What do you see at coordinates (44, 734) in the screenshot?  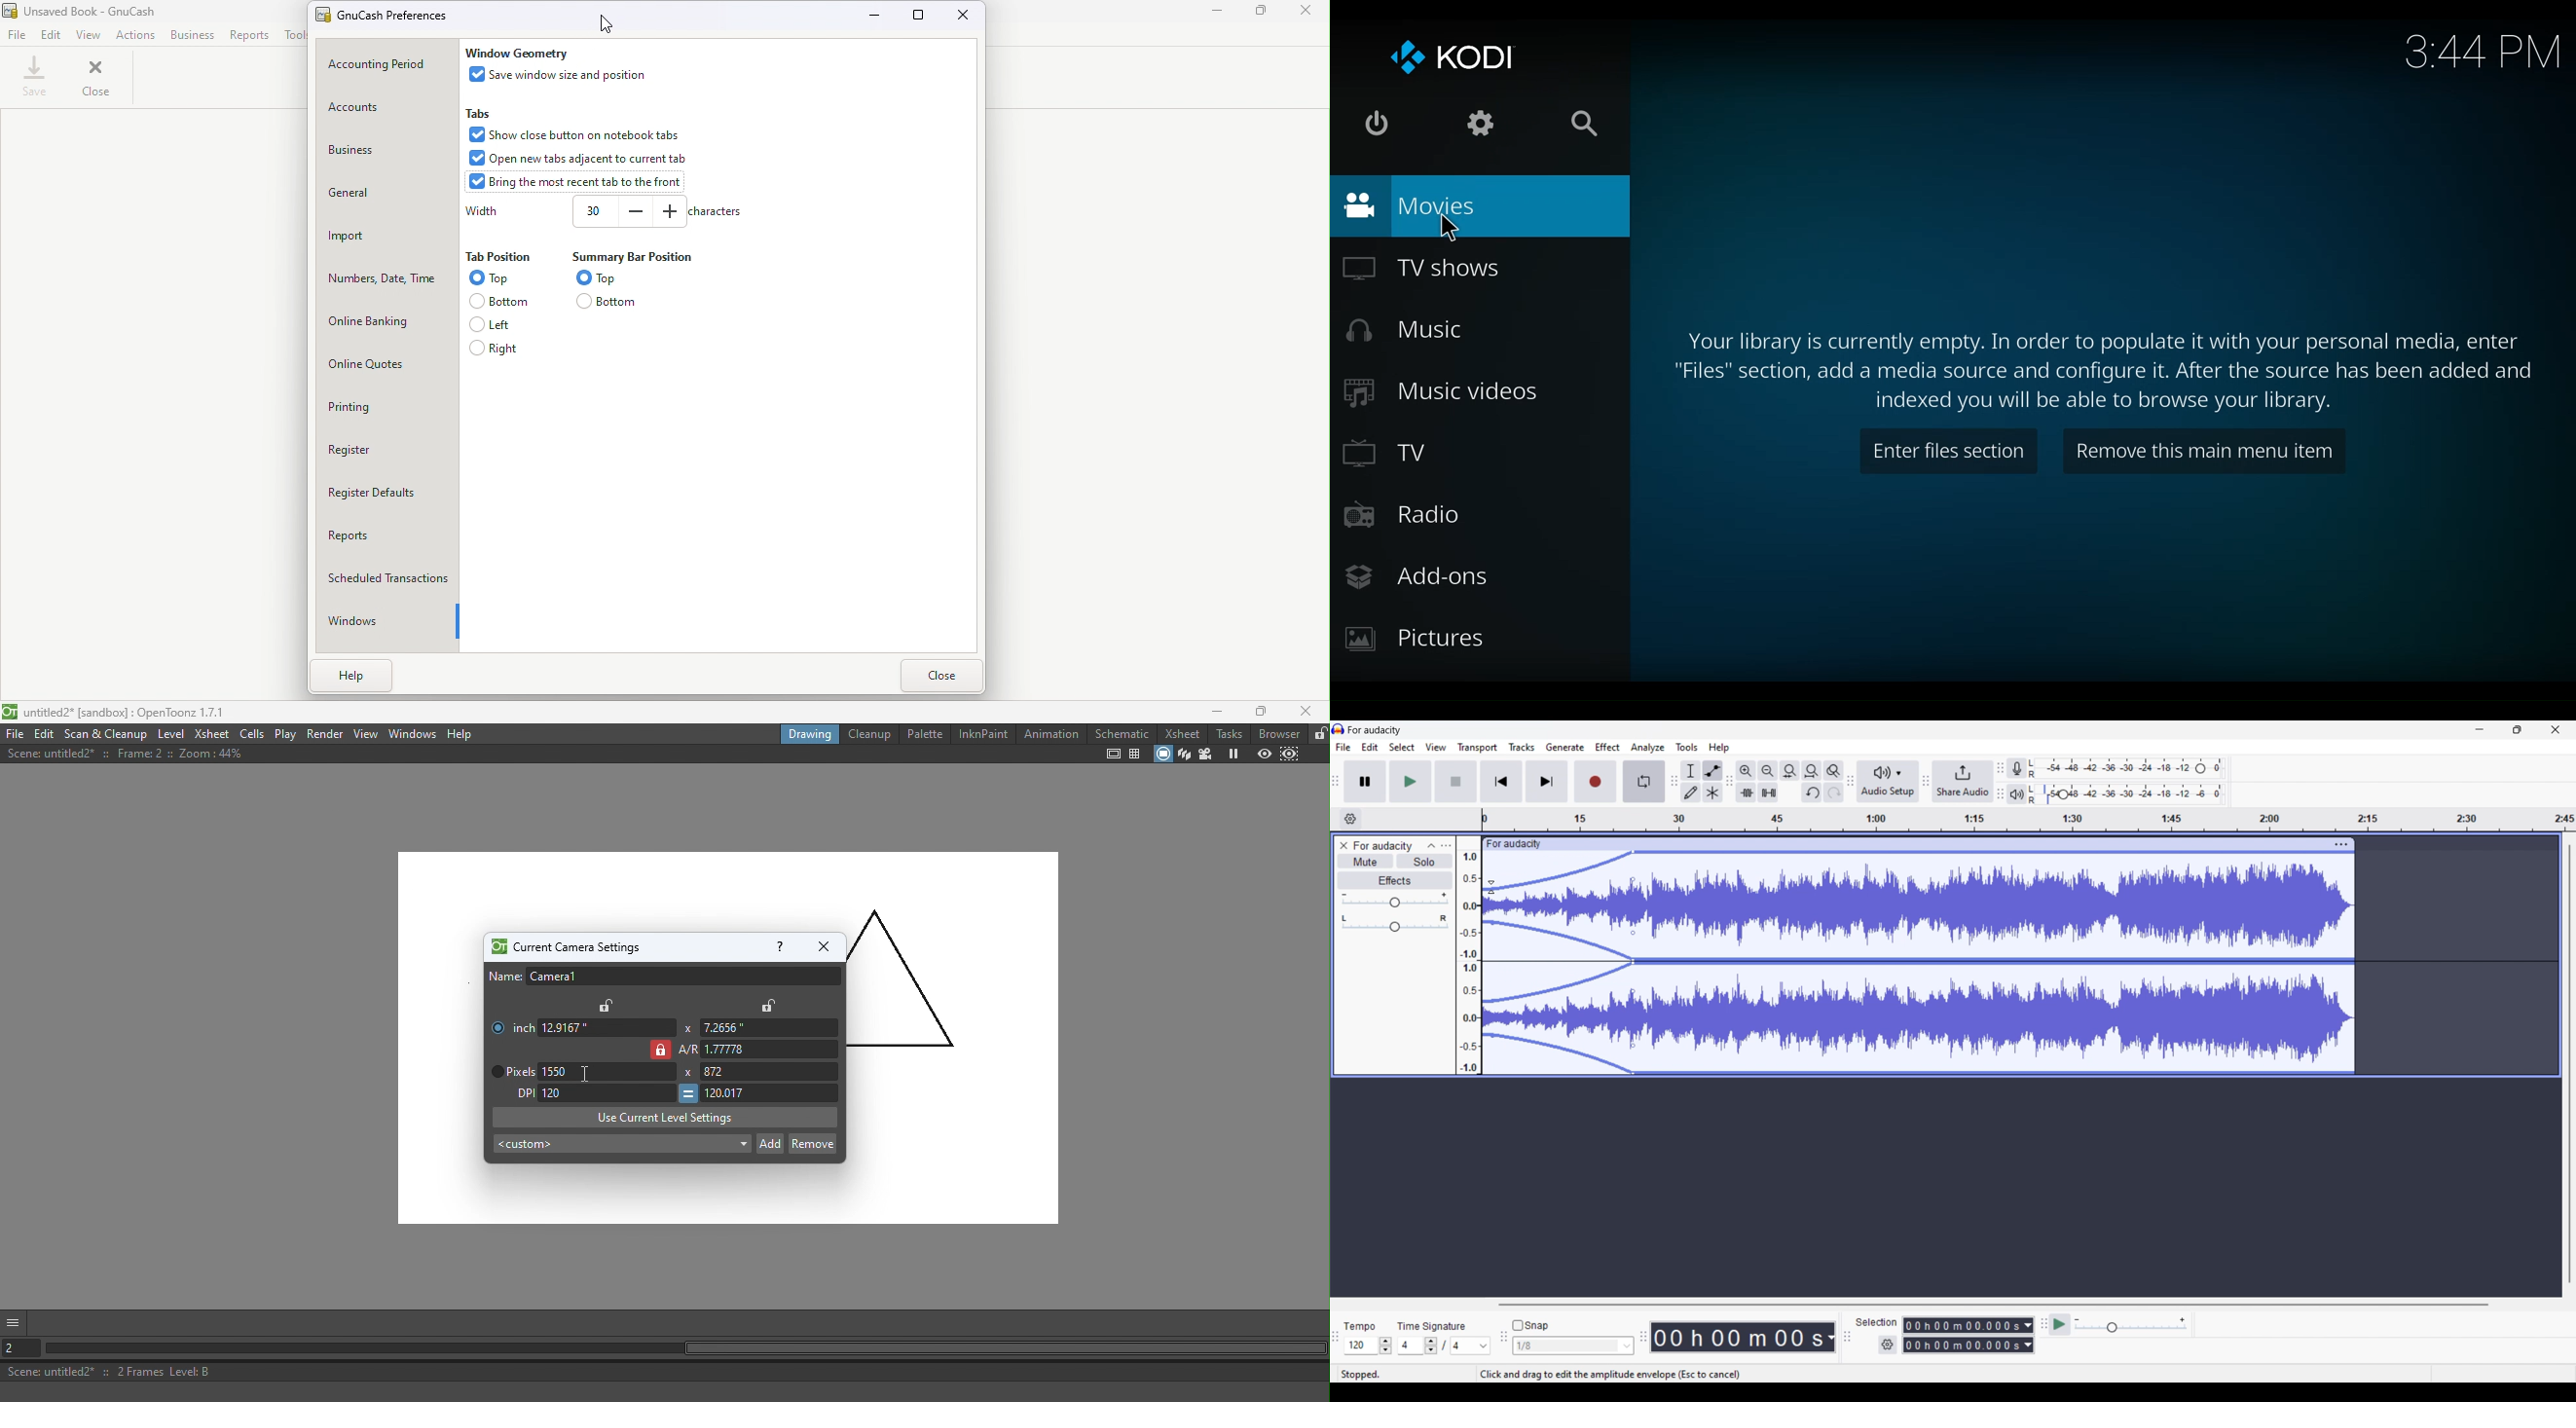 I see `Edit` at bounding box center [44, 734].